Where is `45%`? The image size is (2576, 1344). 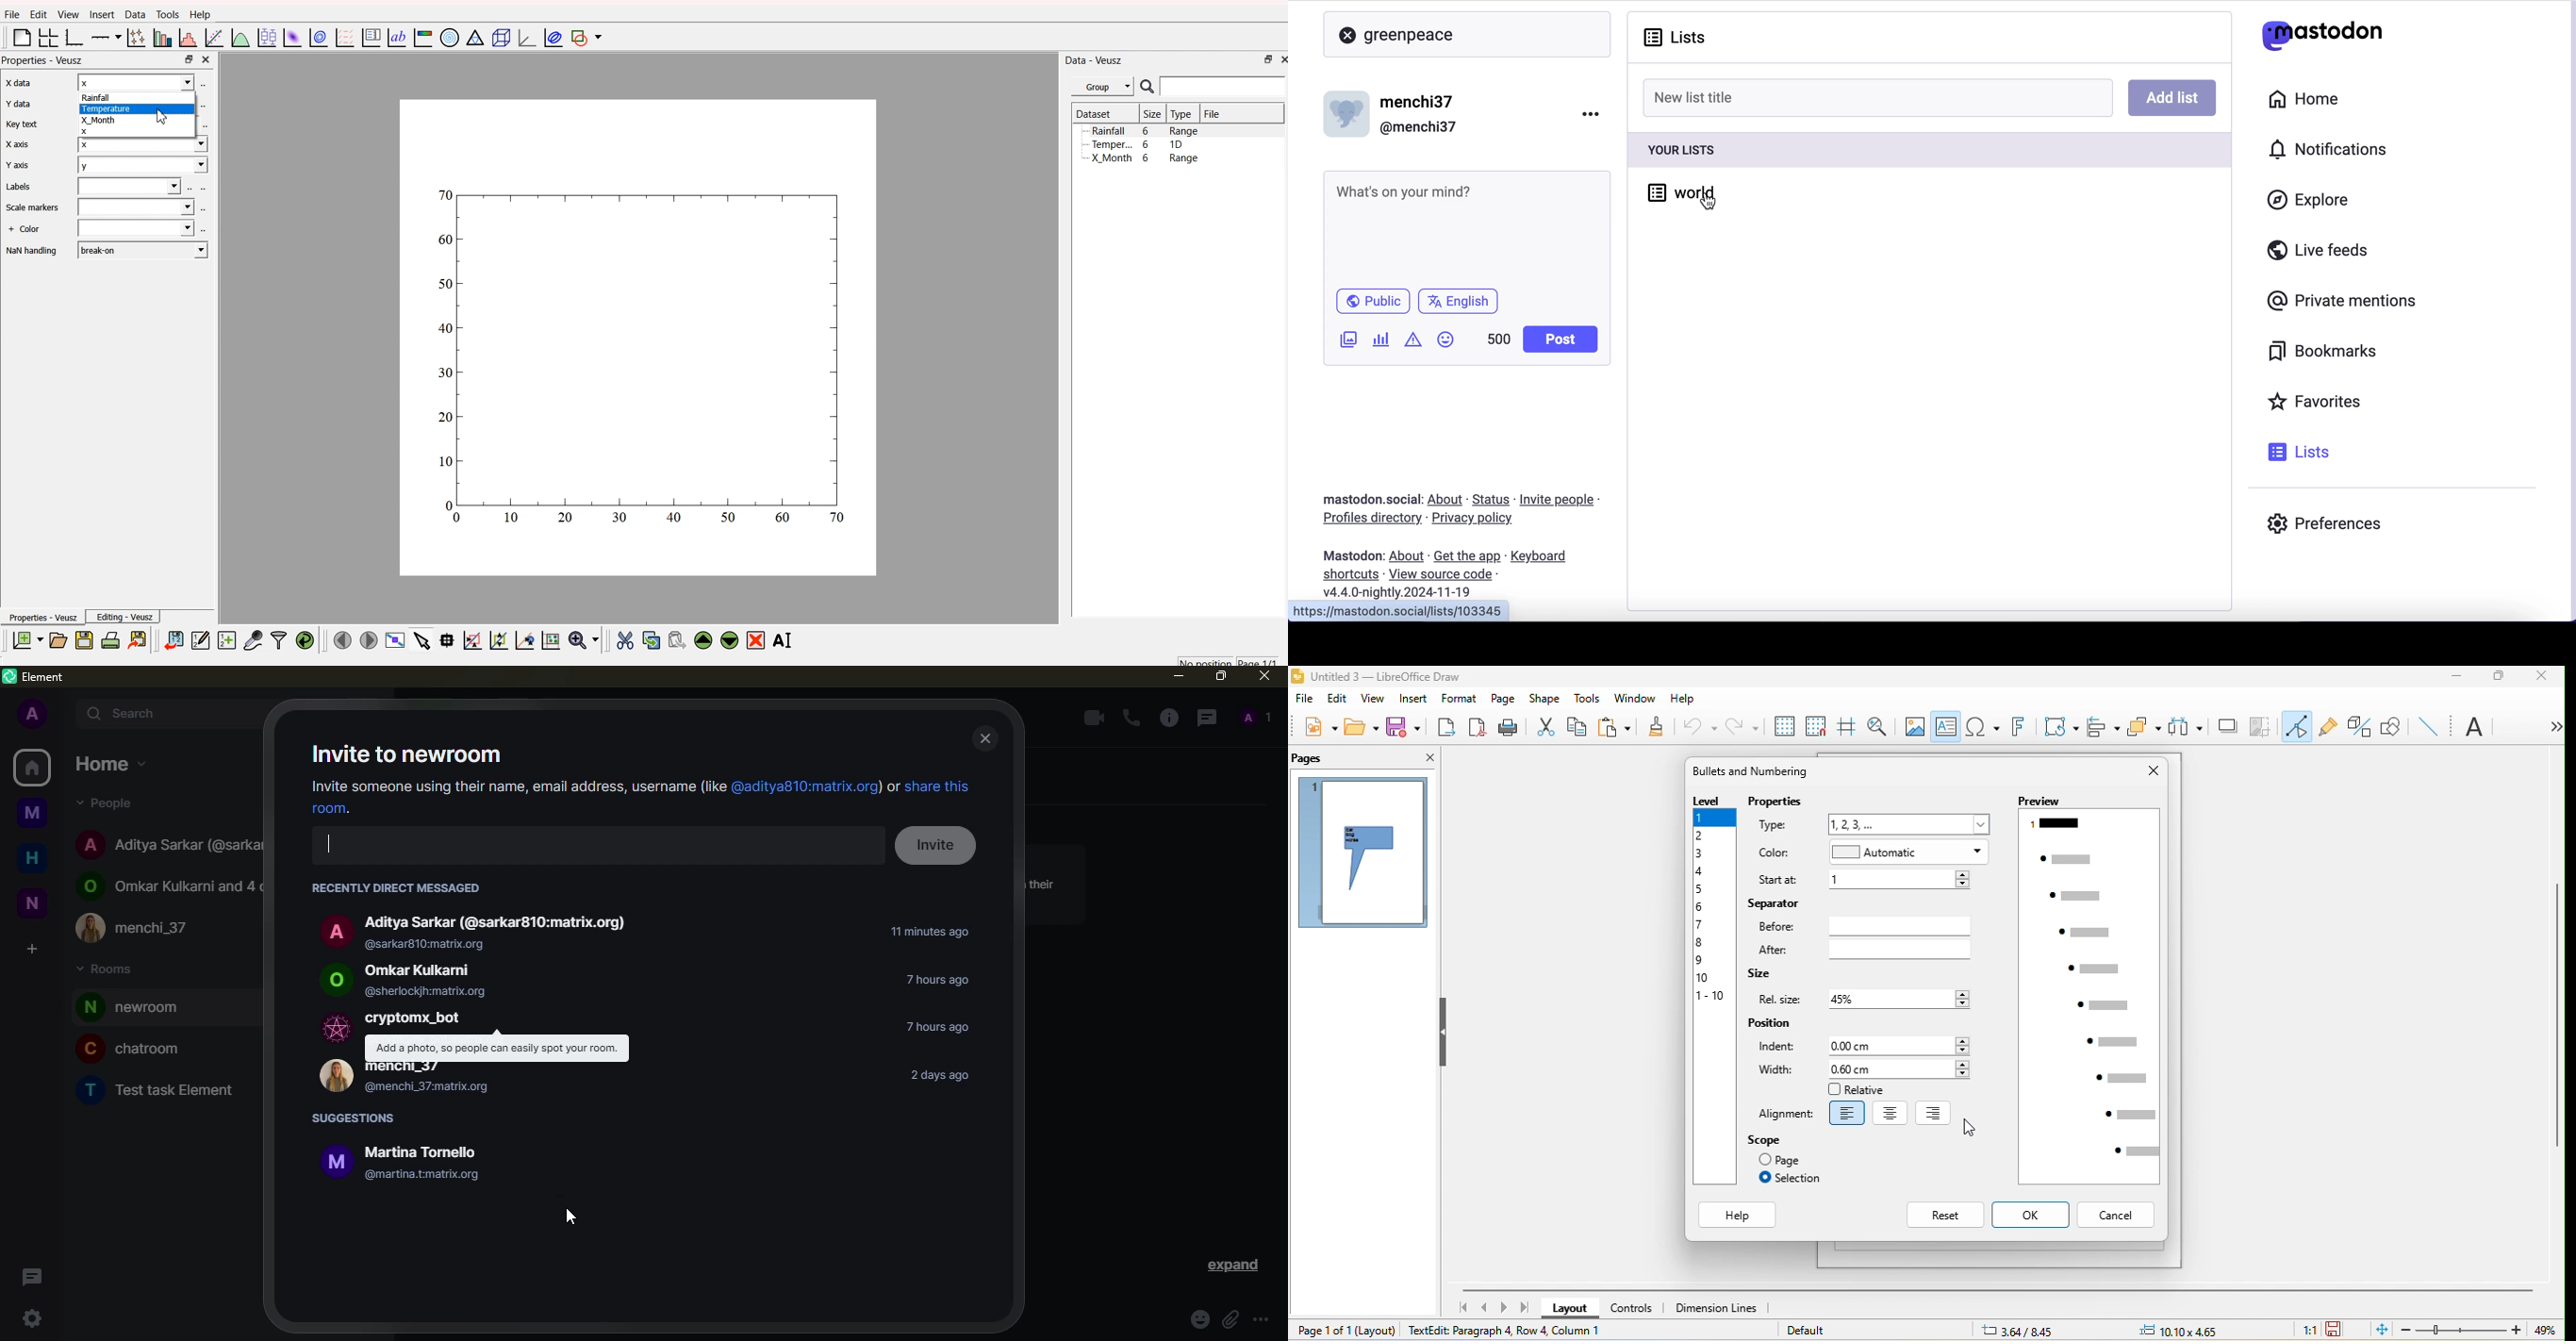
45% is located at coordinates (1901, 996).